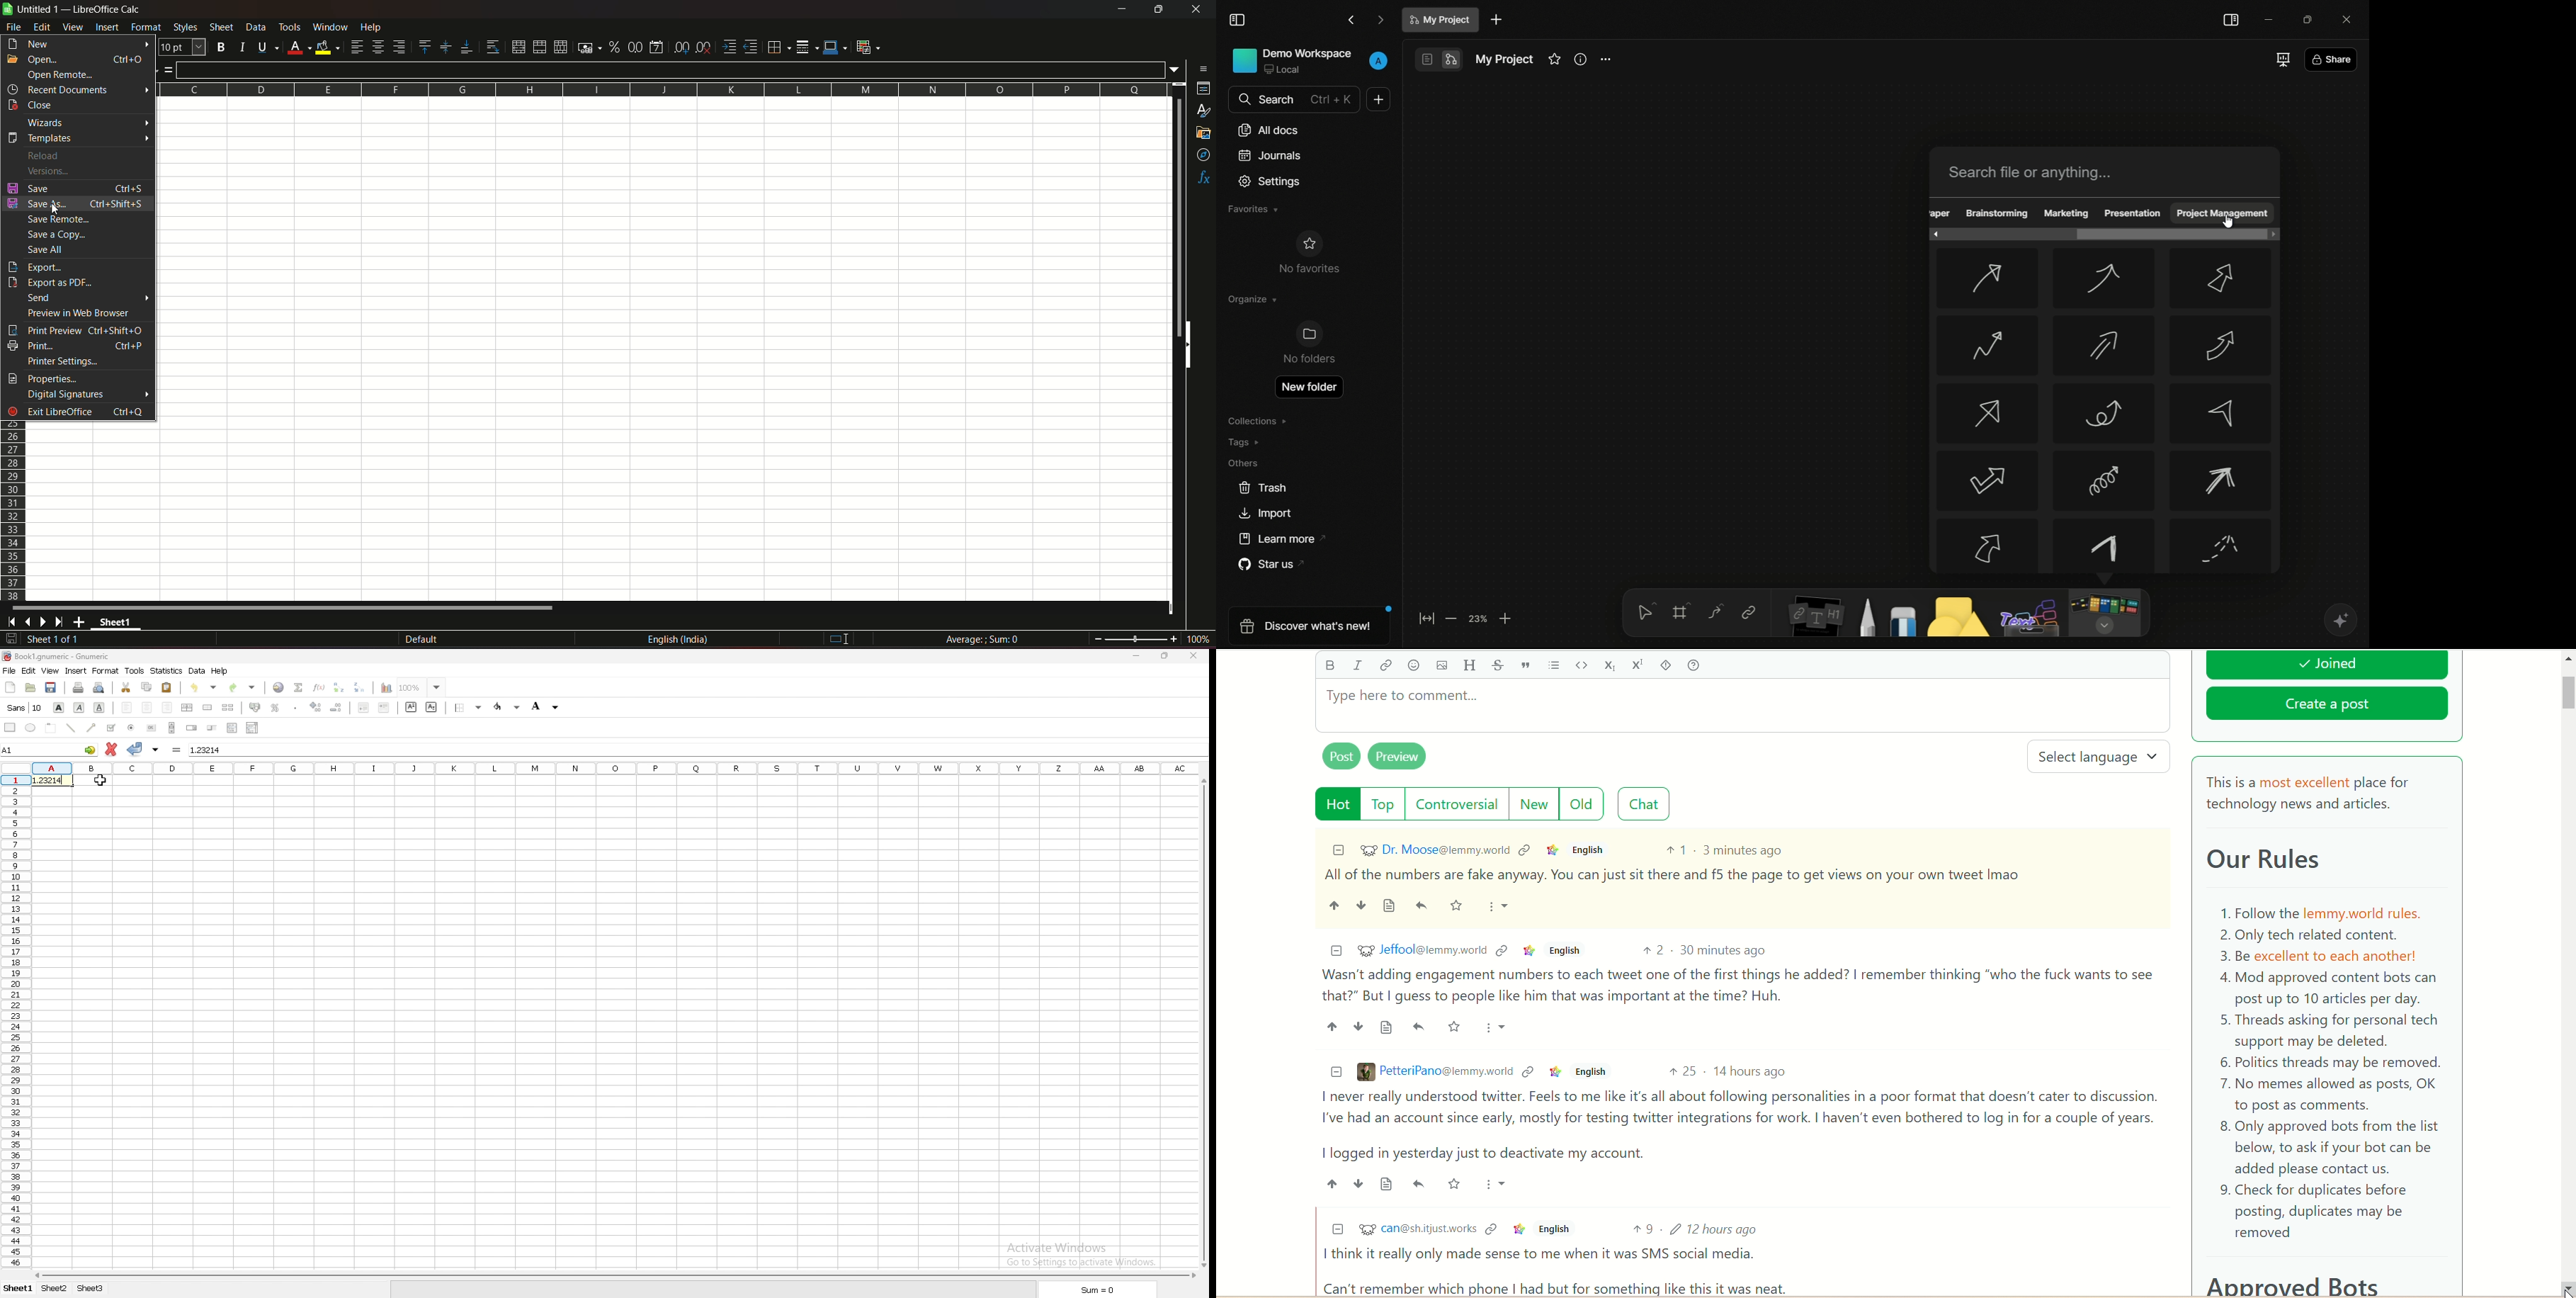  Describe the element at coordinates (232, 727) in the screenshot. I see `list` at that location.